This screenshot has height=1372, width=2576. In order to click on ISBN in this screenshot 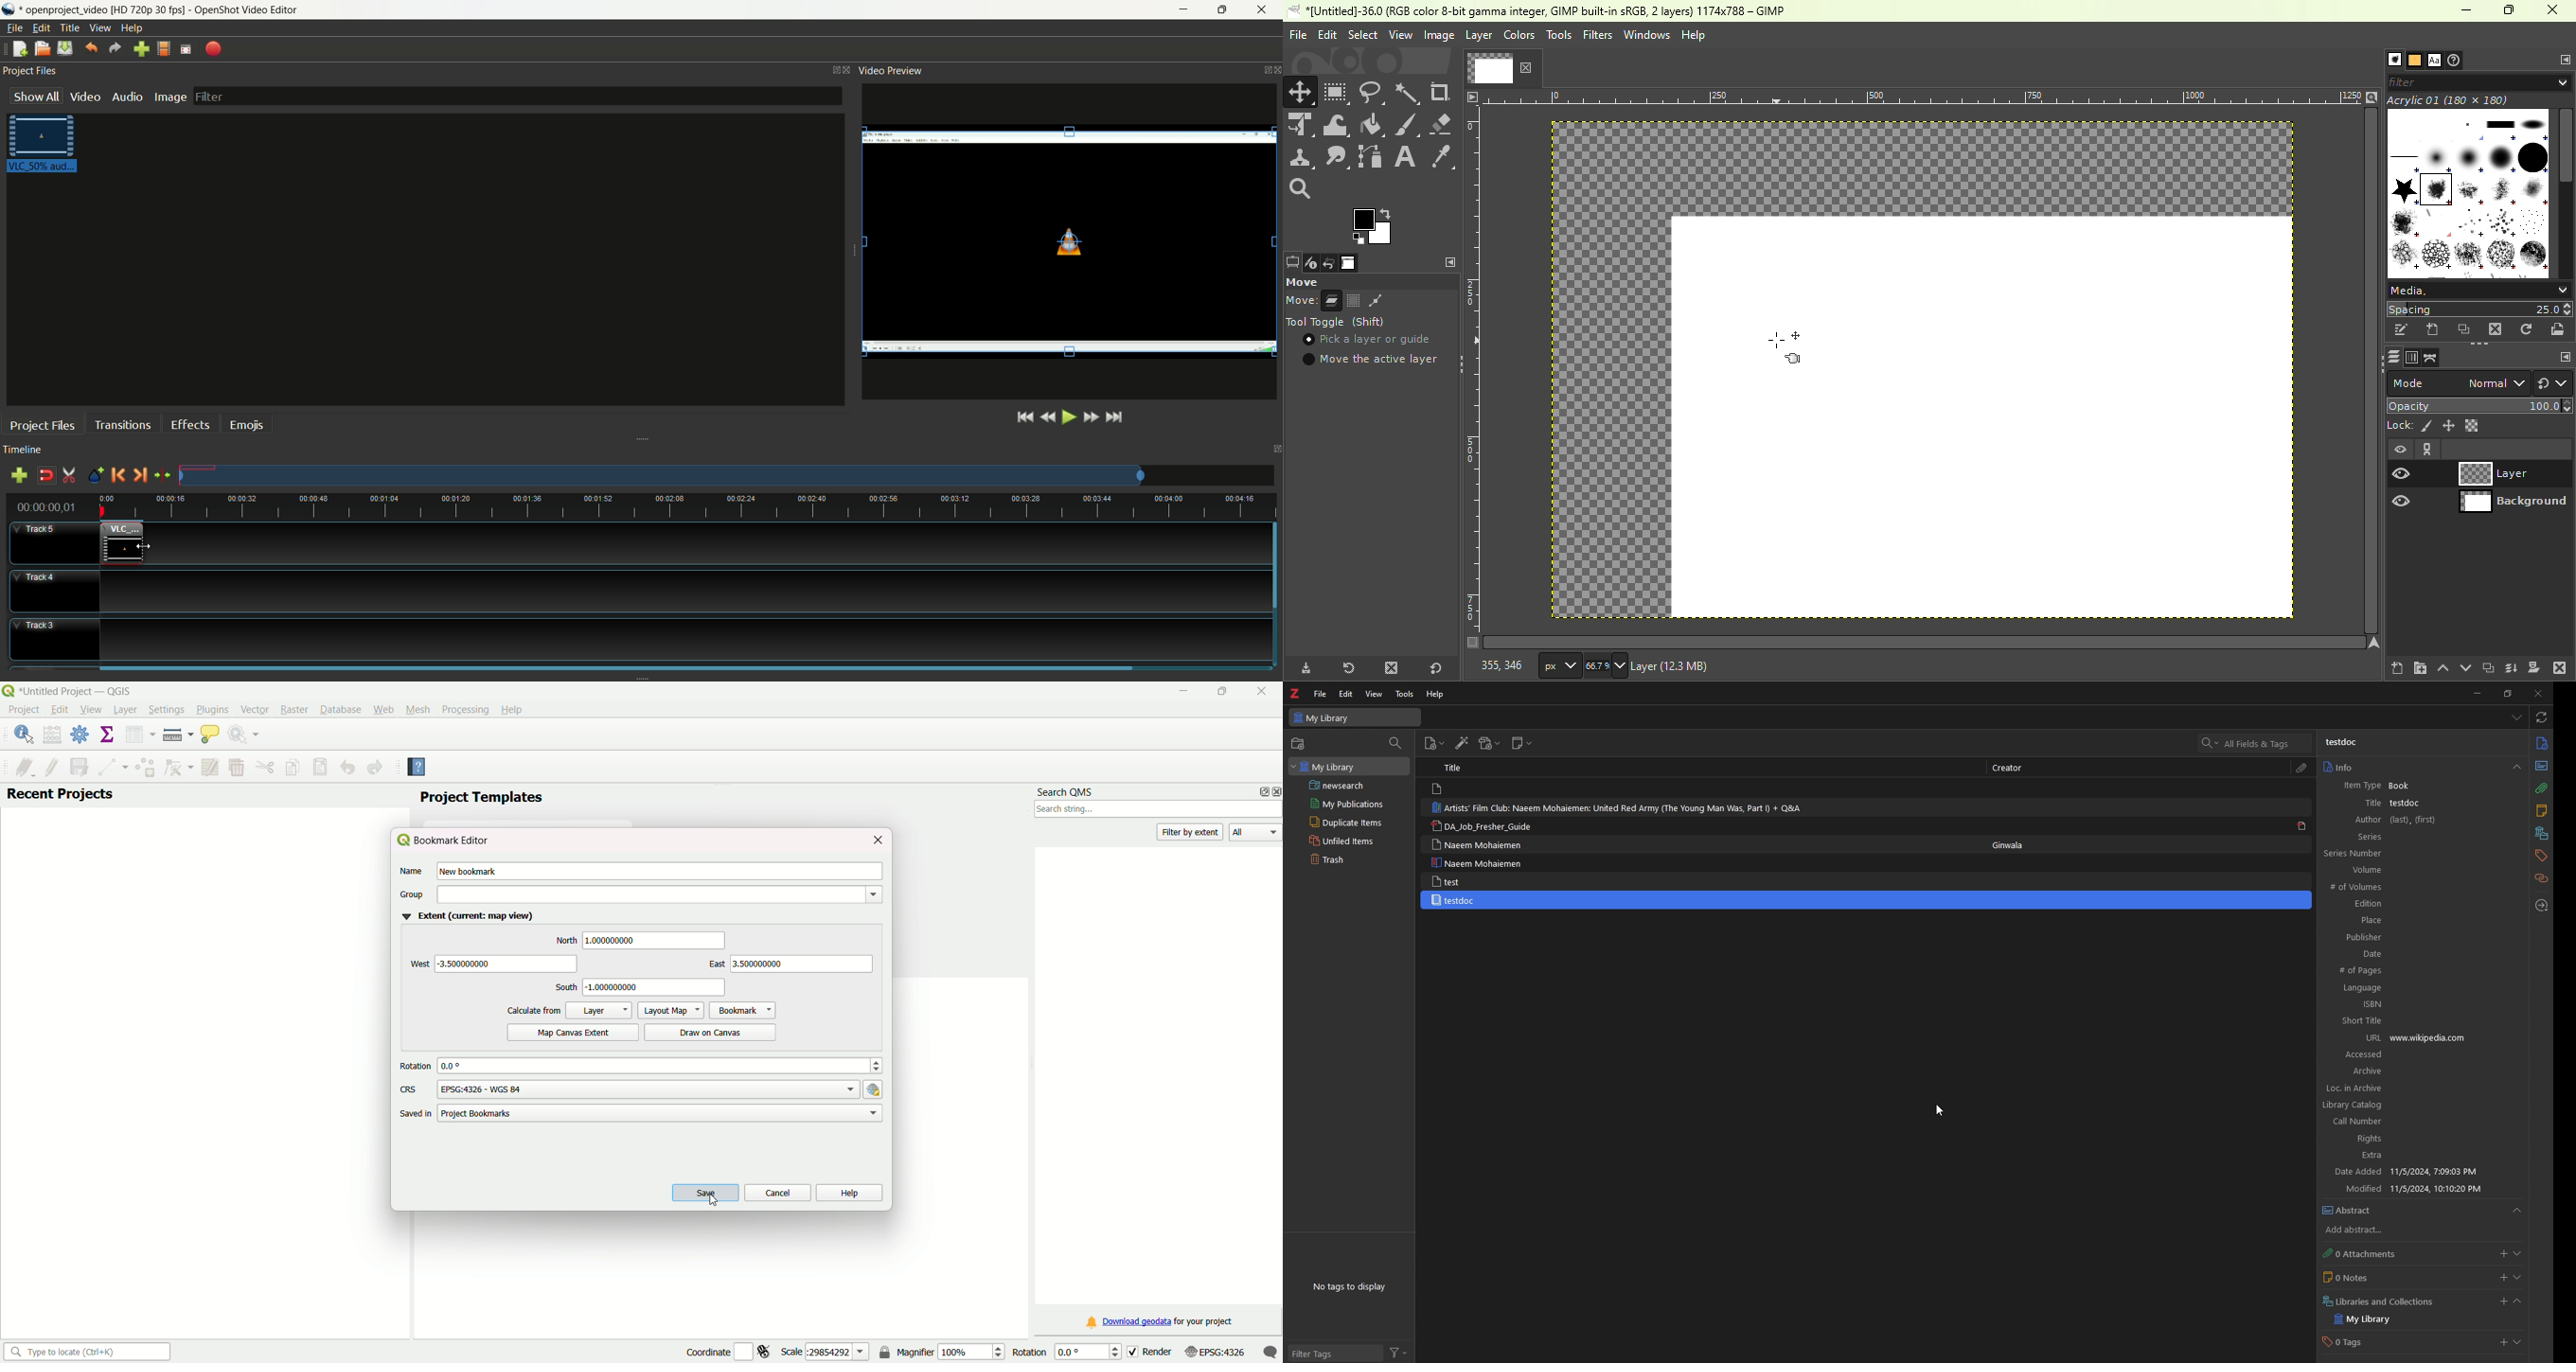, I will do `click(2410, 1004)`.